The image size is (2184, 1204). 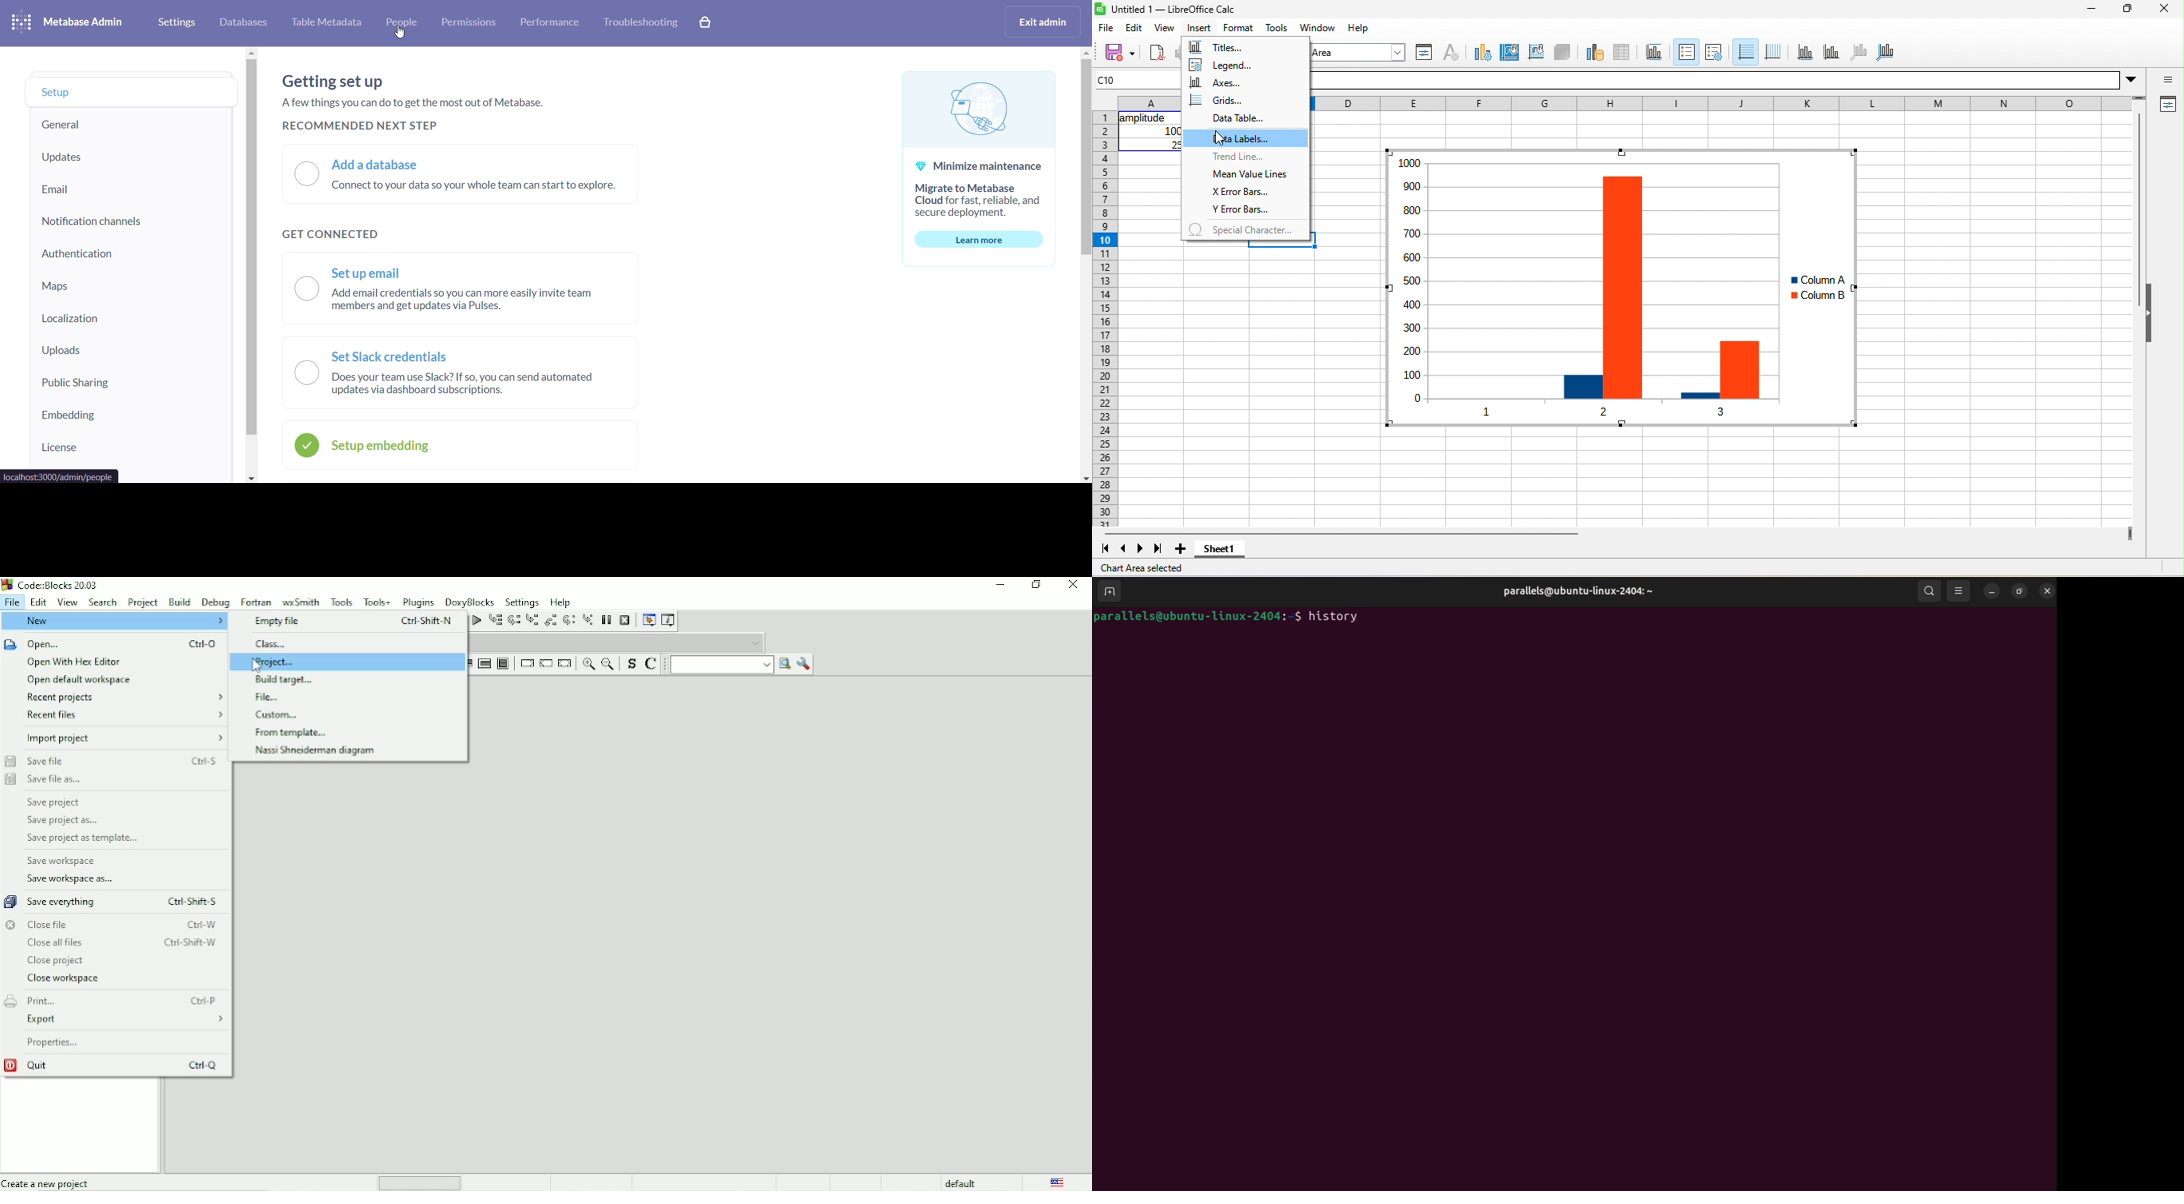 I want to click on File, so click(x=270, y=697).